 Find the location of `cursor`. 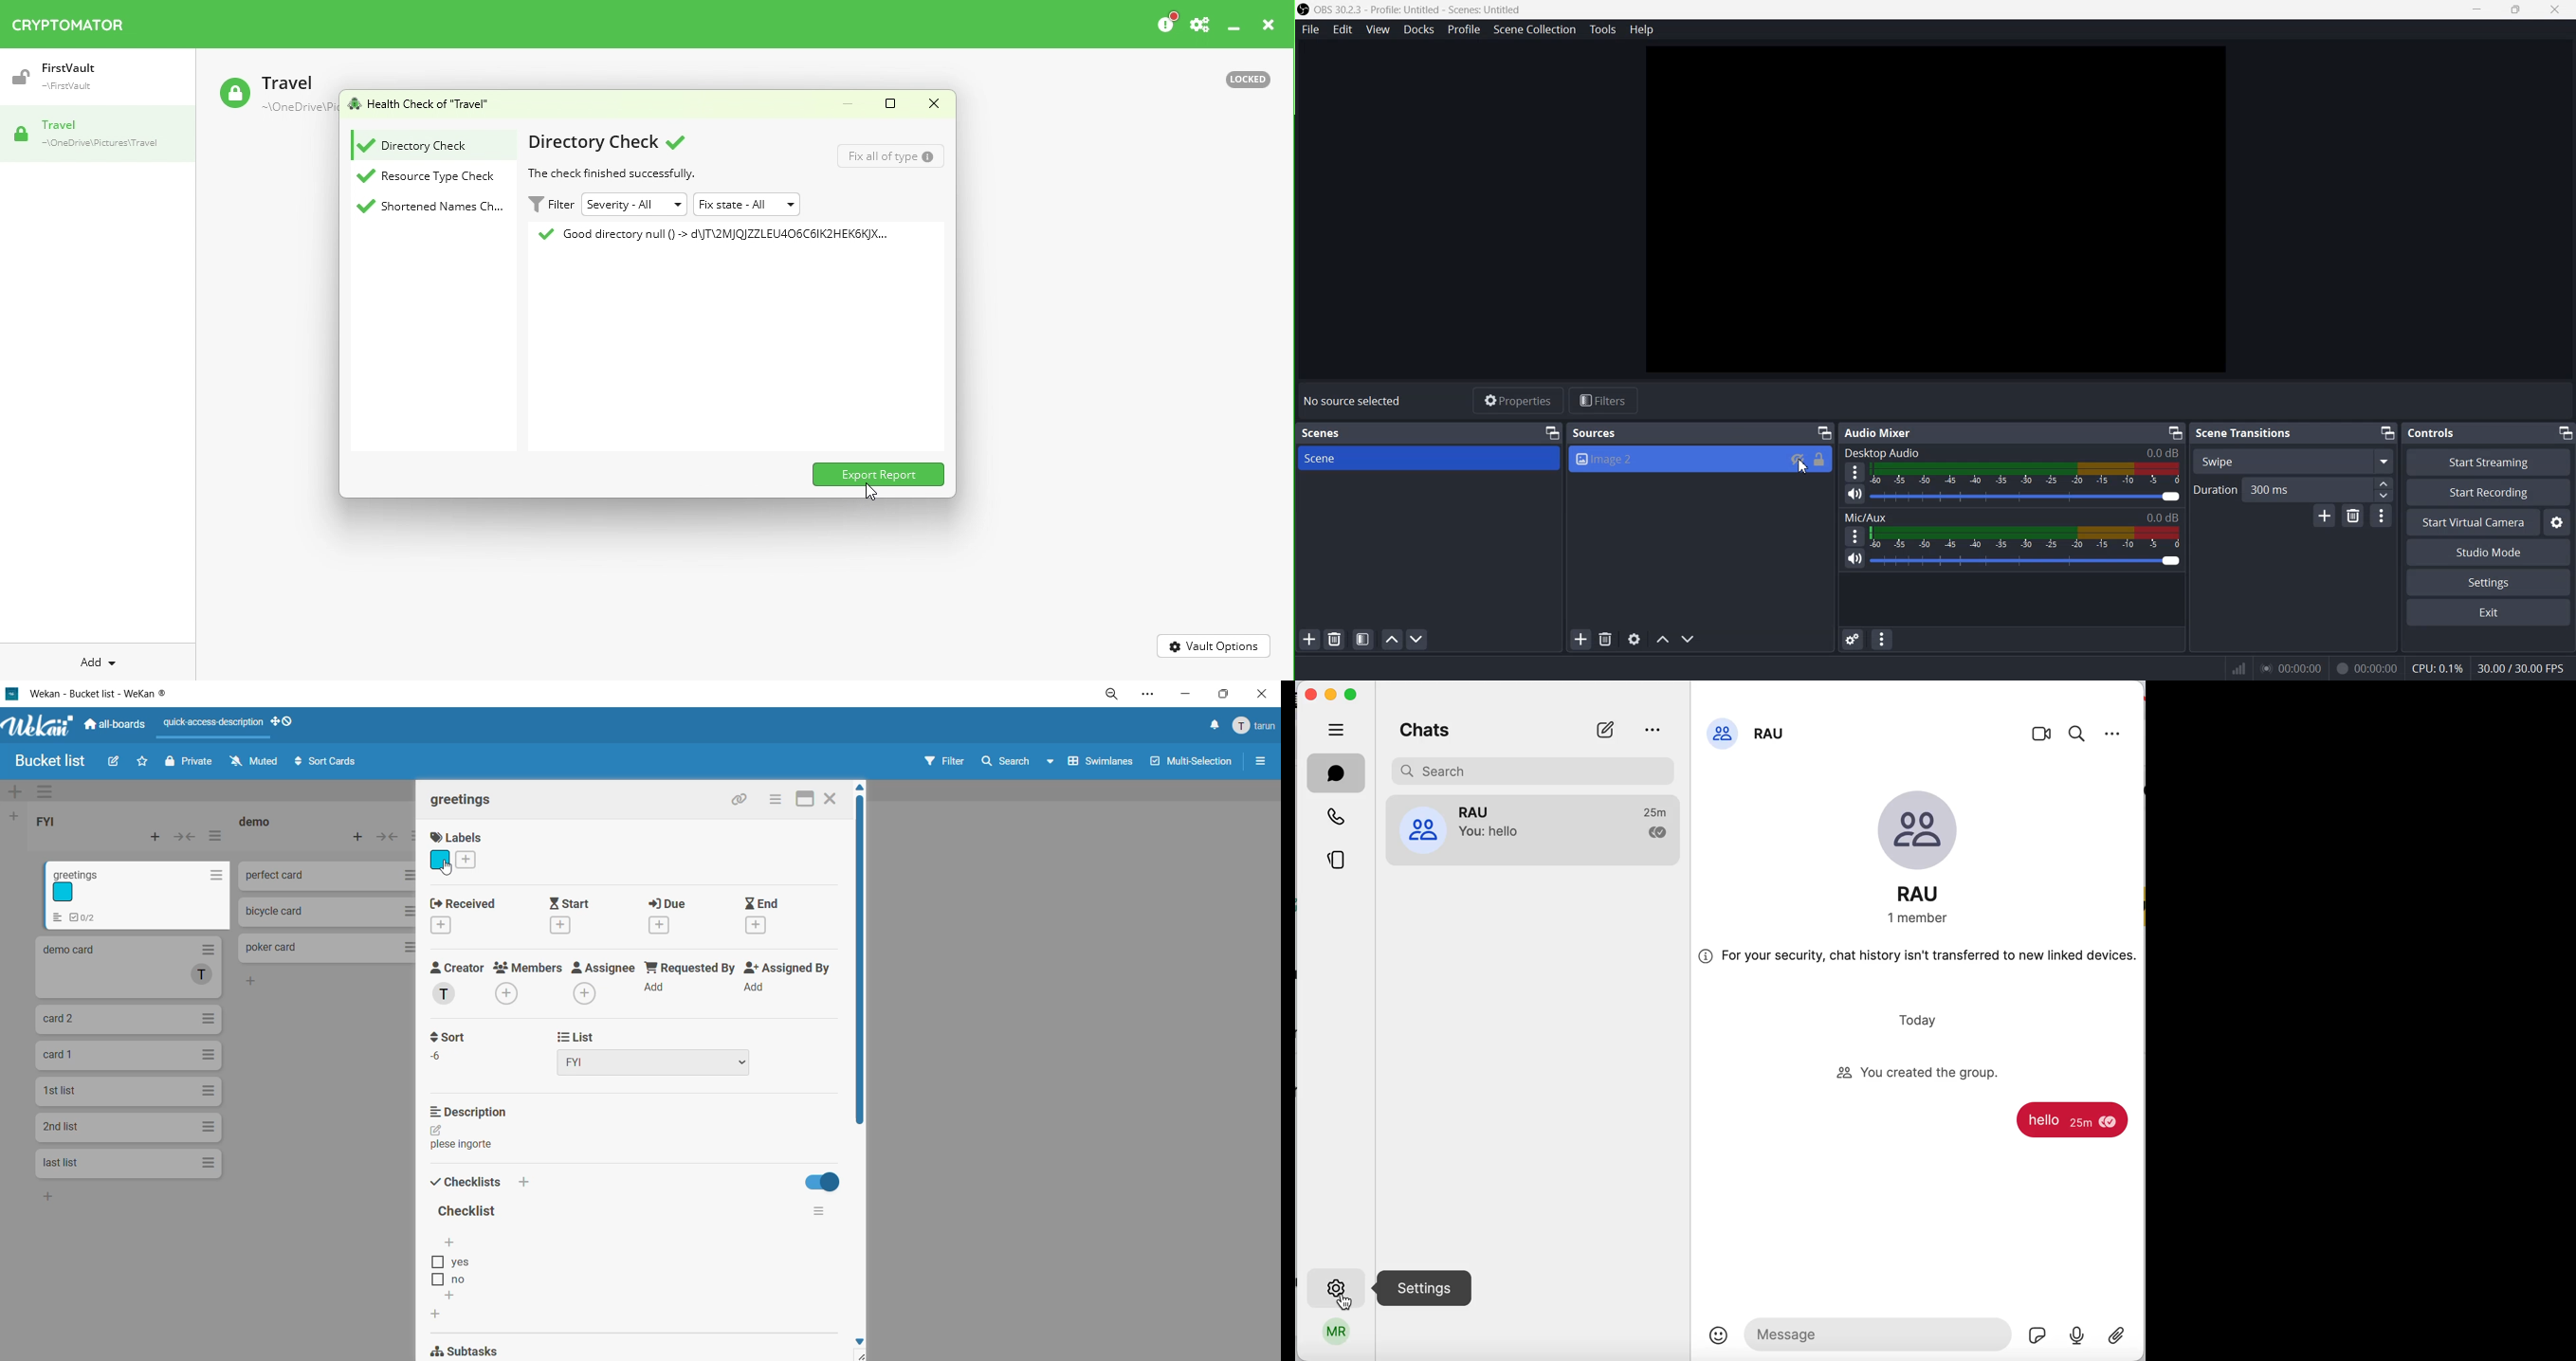

cursor is located at coordinates (870, 492).